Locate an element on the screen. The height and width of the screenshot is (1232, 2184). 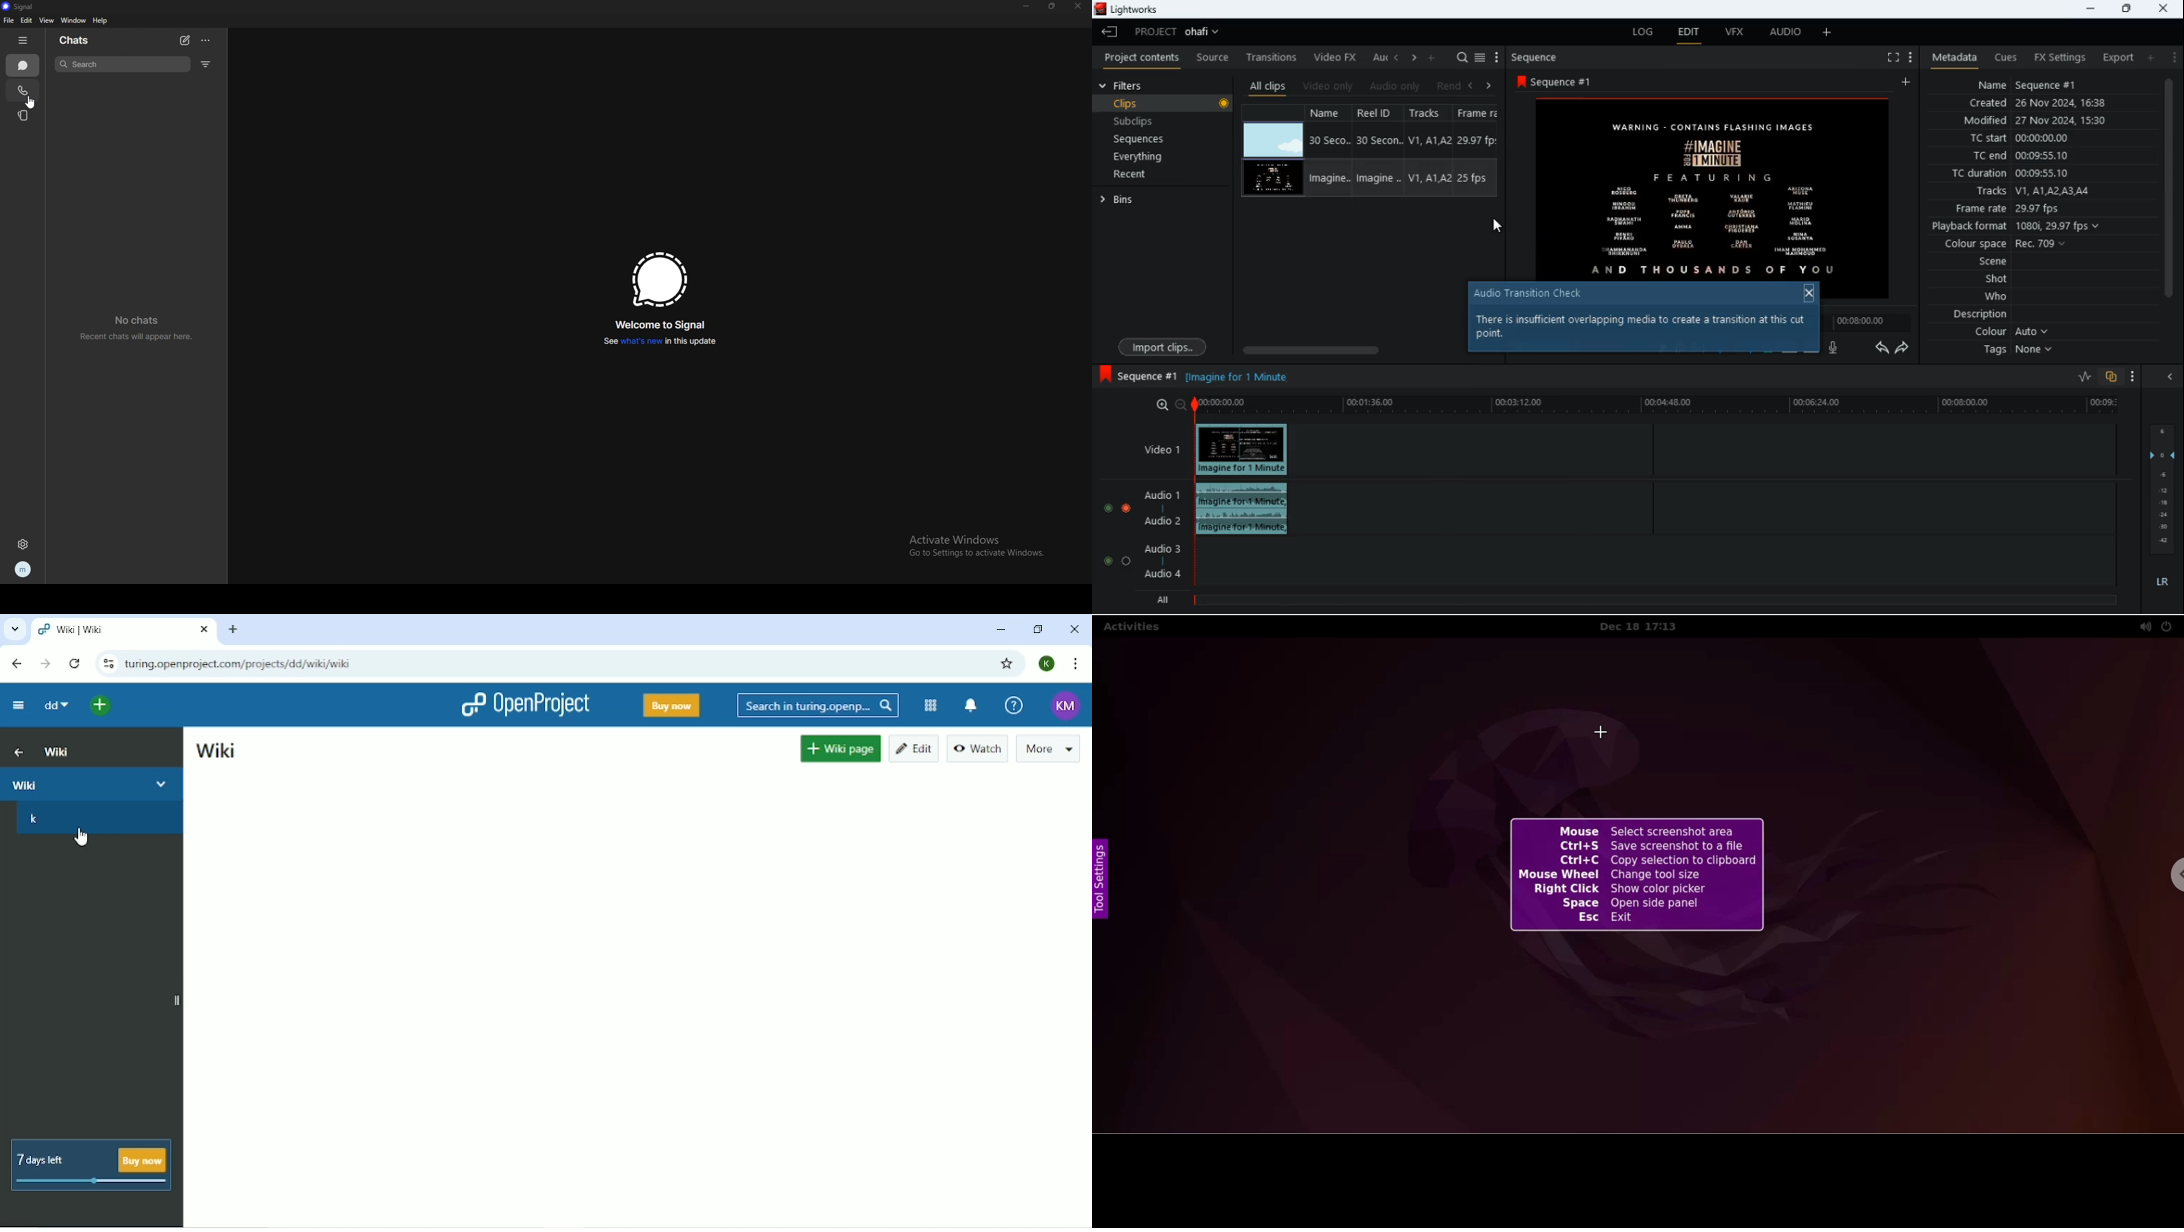
chrome settings is located at coordinates (2173, 876).